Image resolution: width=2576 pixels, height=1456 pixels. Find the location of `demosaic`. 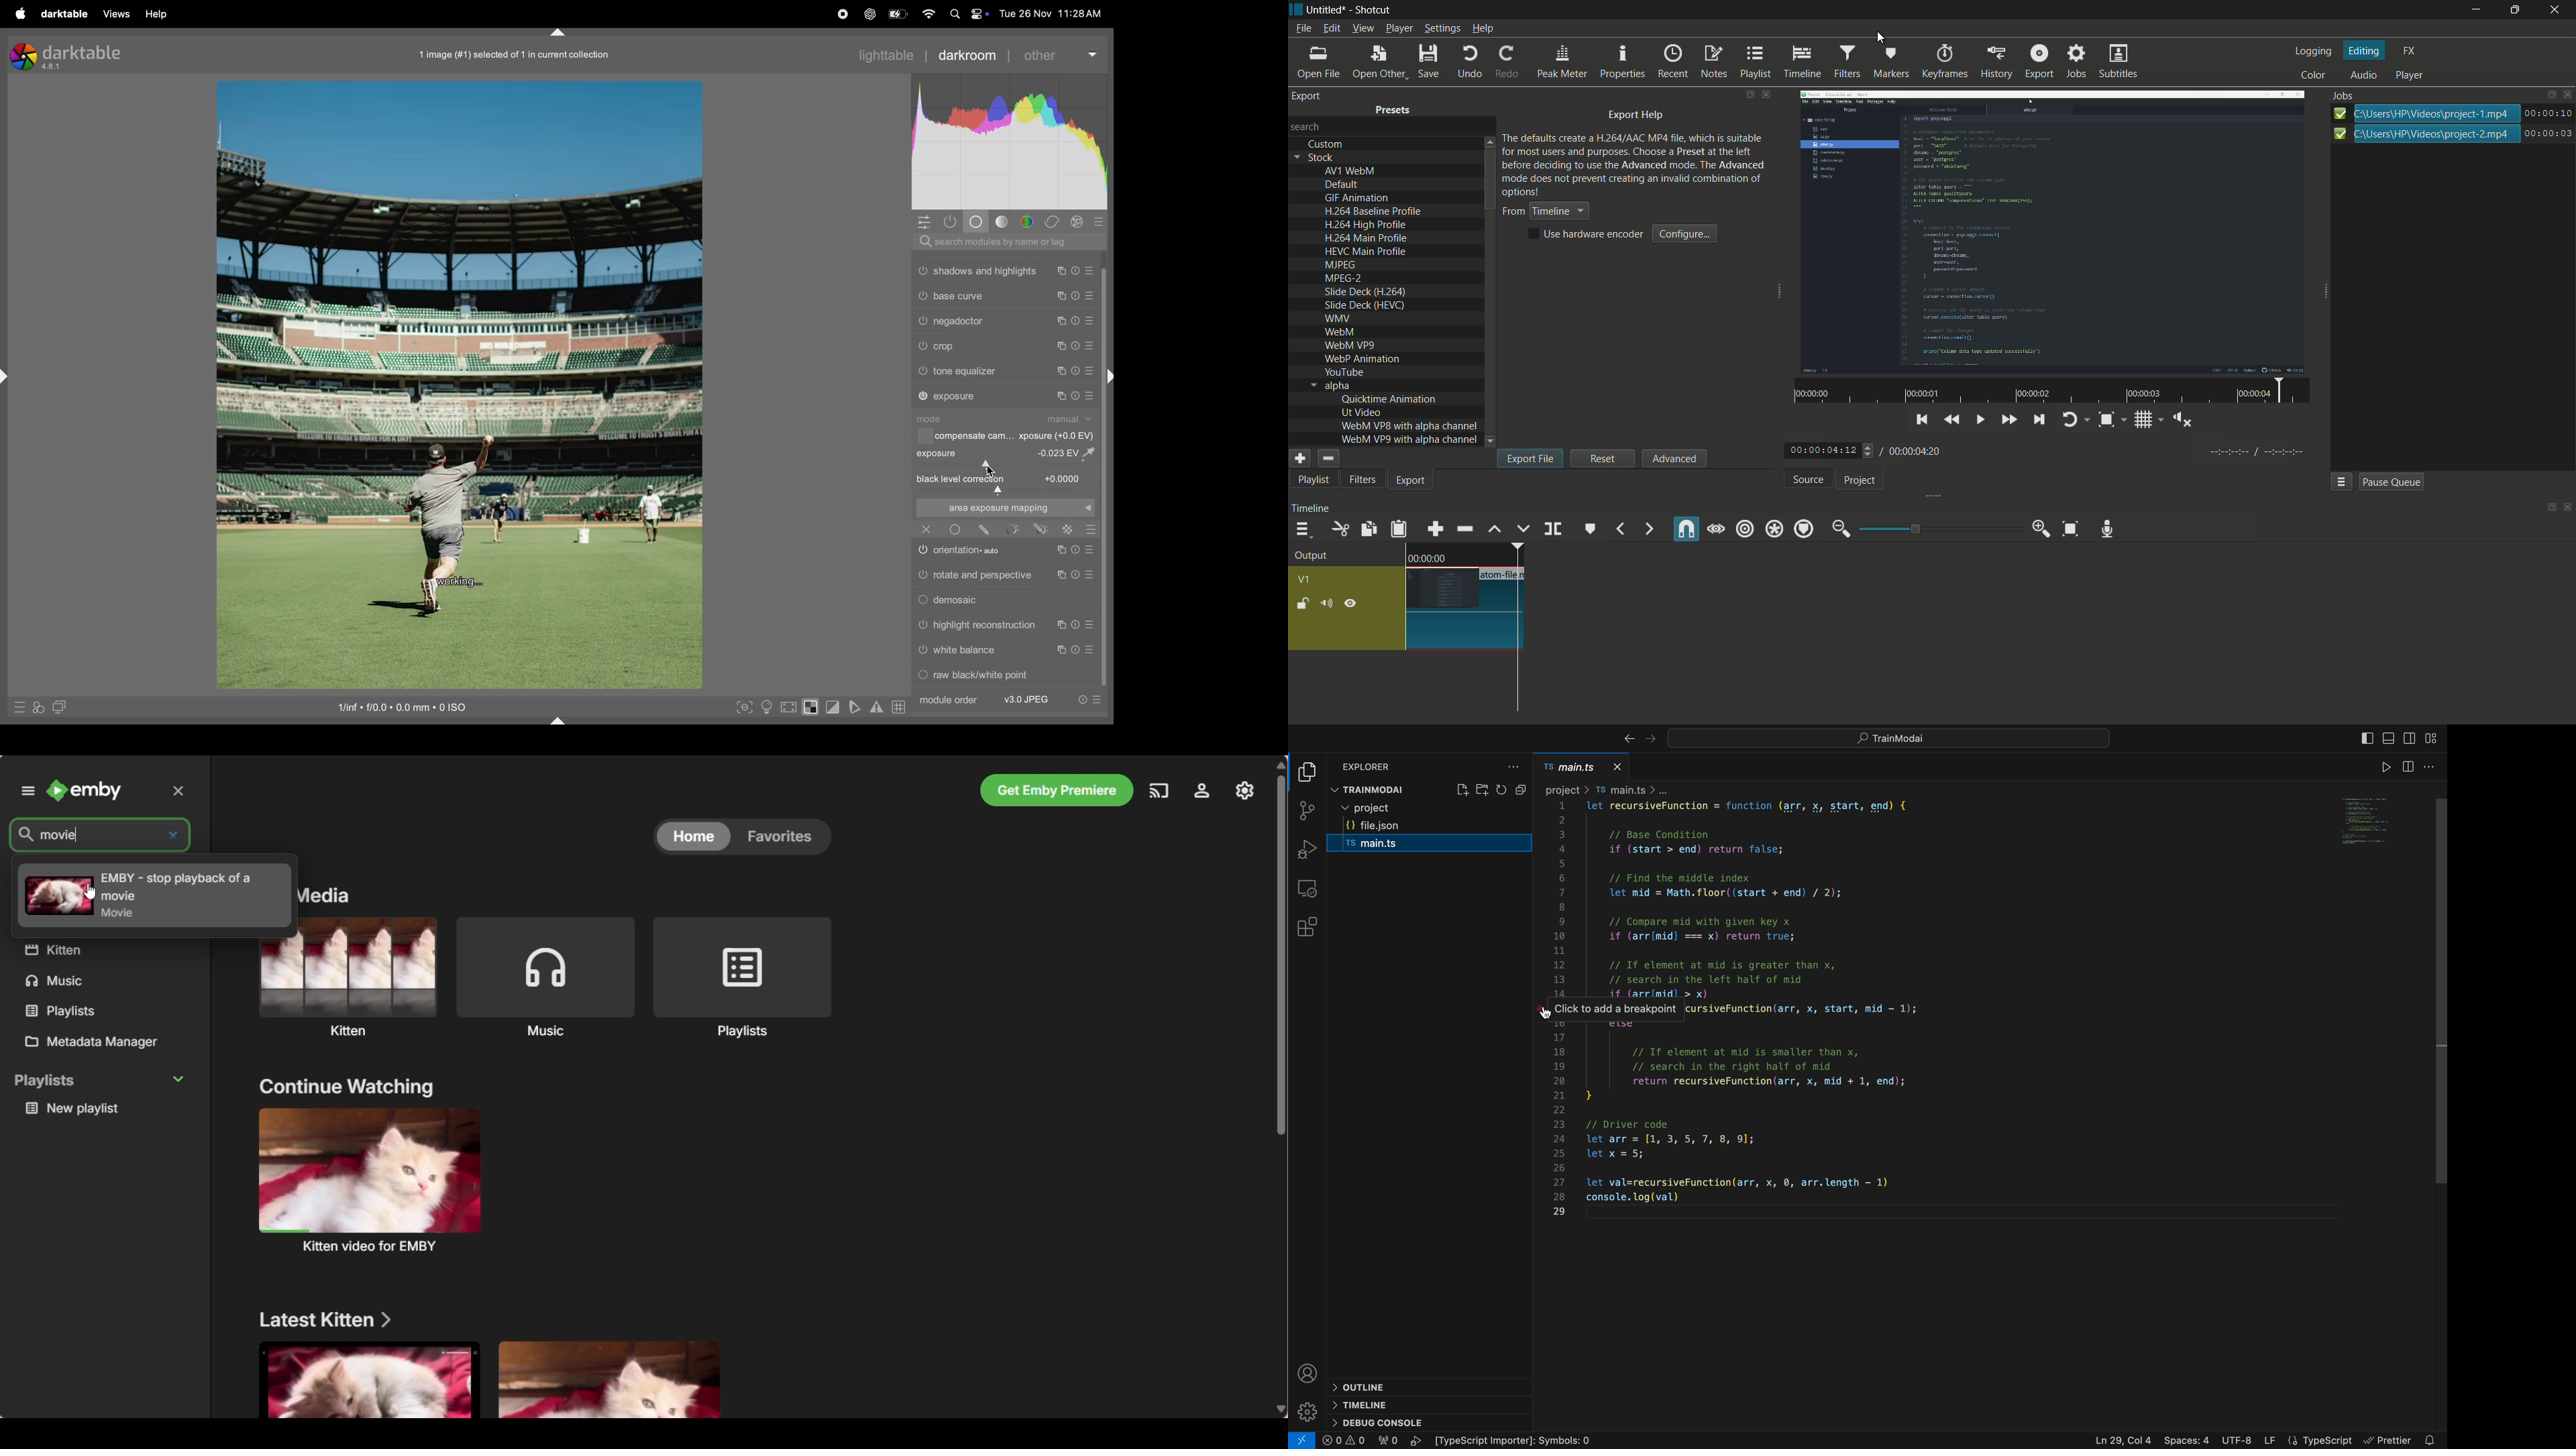

demosaic is located at coordinates (960, 600).